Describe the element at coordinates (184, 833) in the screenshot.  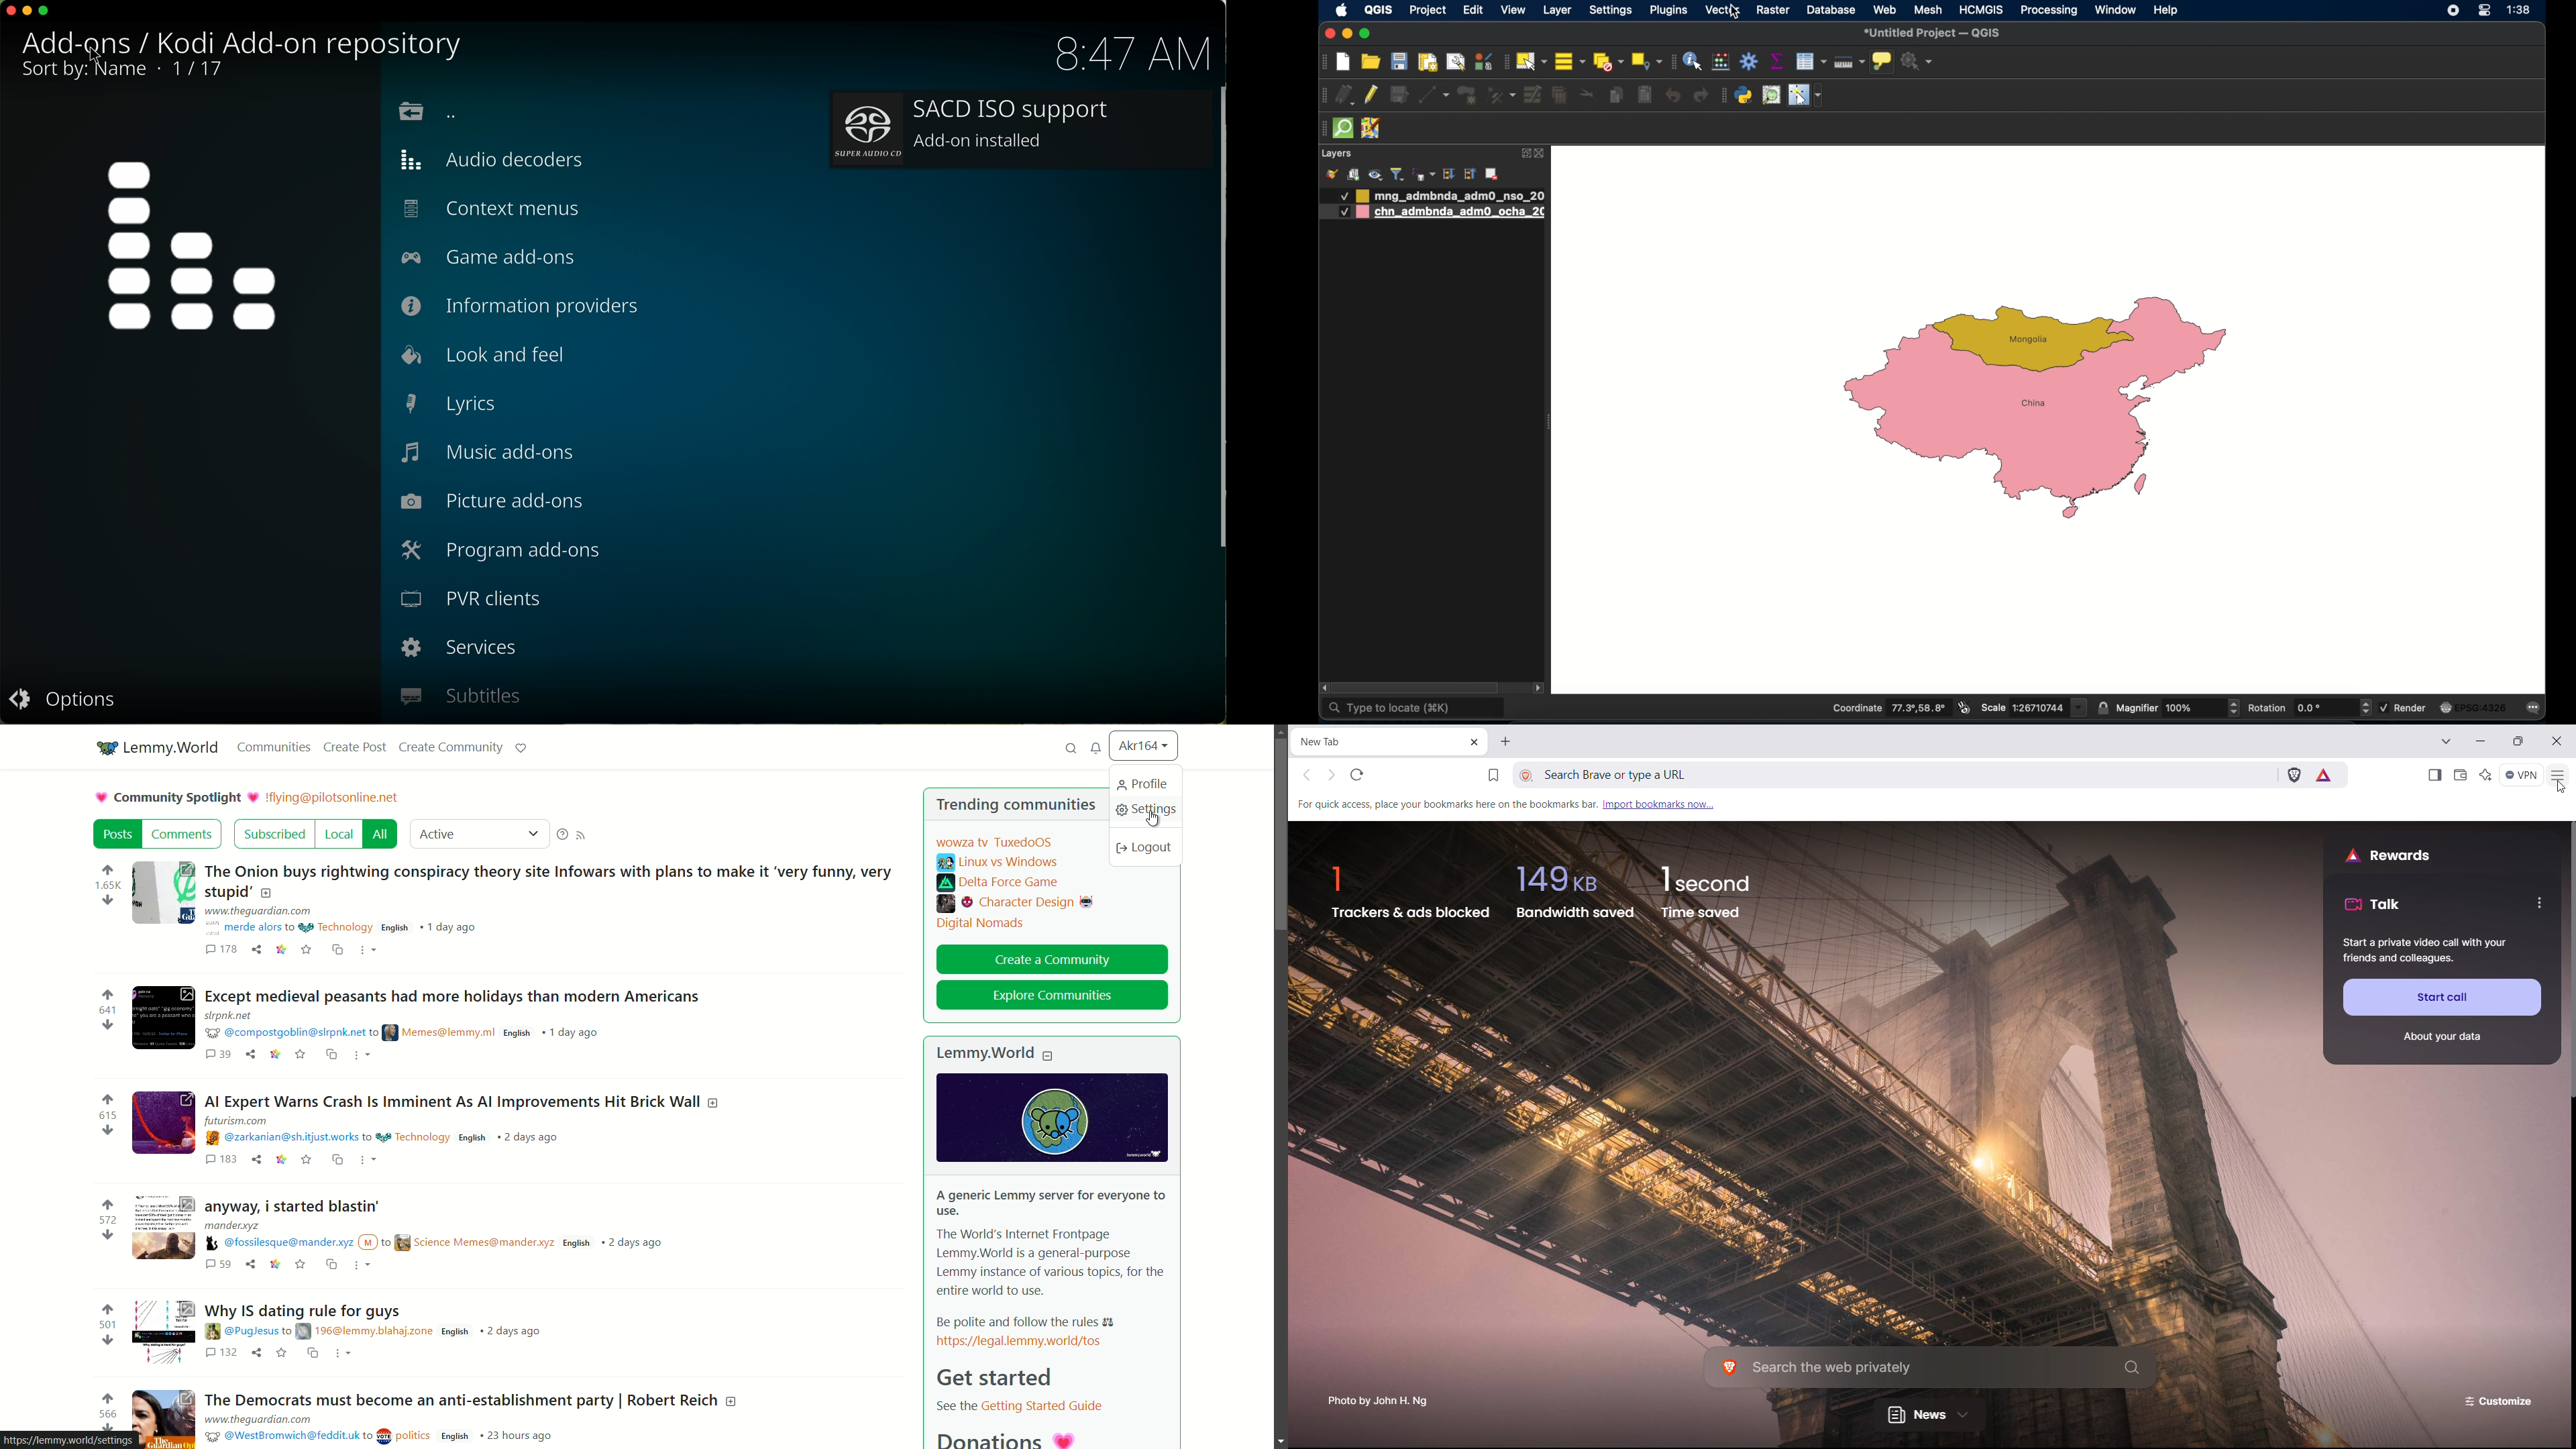
I see `comments` at that location.